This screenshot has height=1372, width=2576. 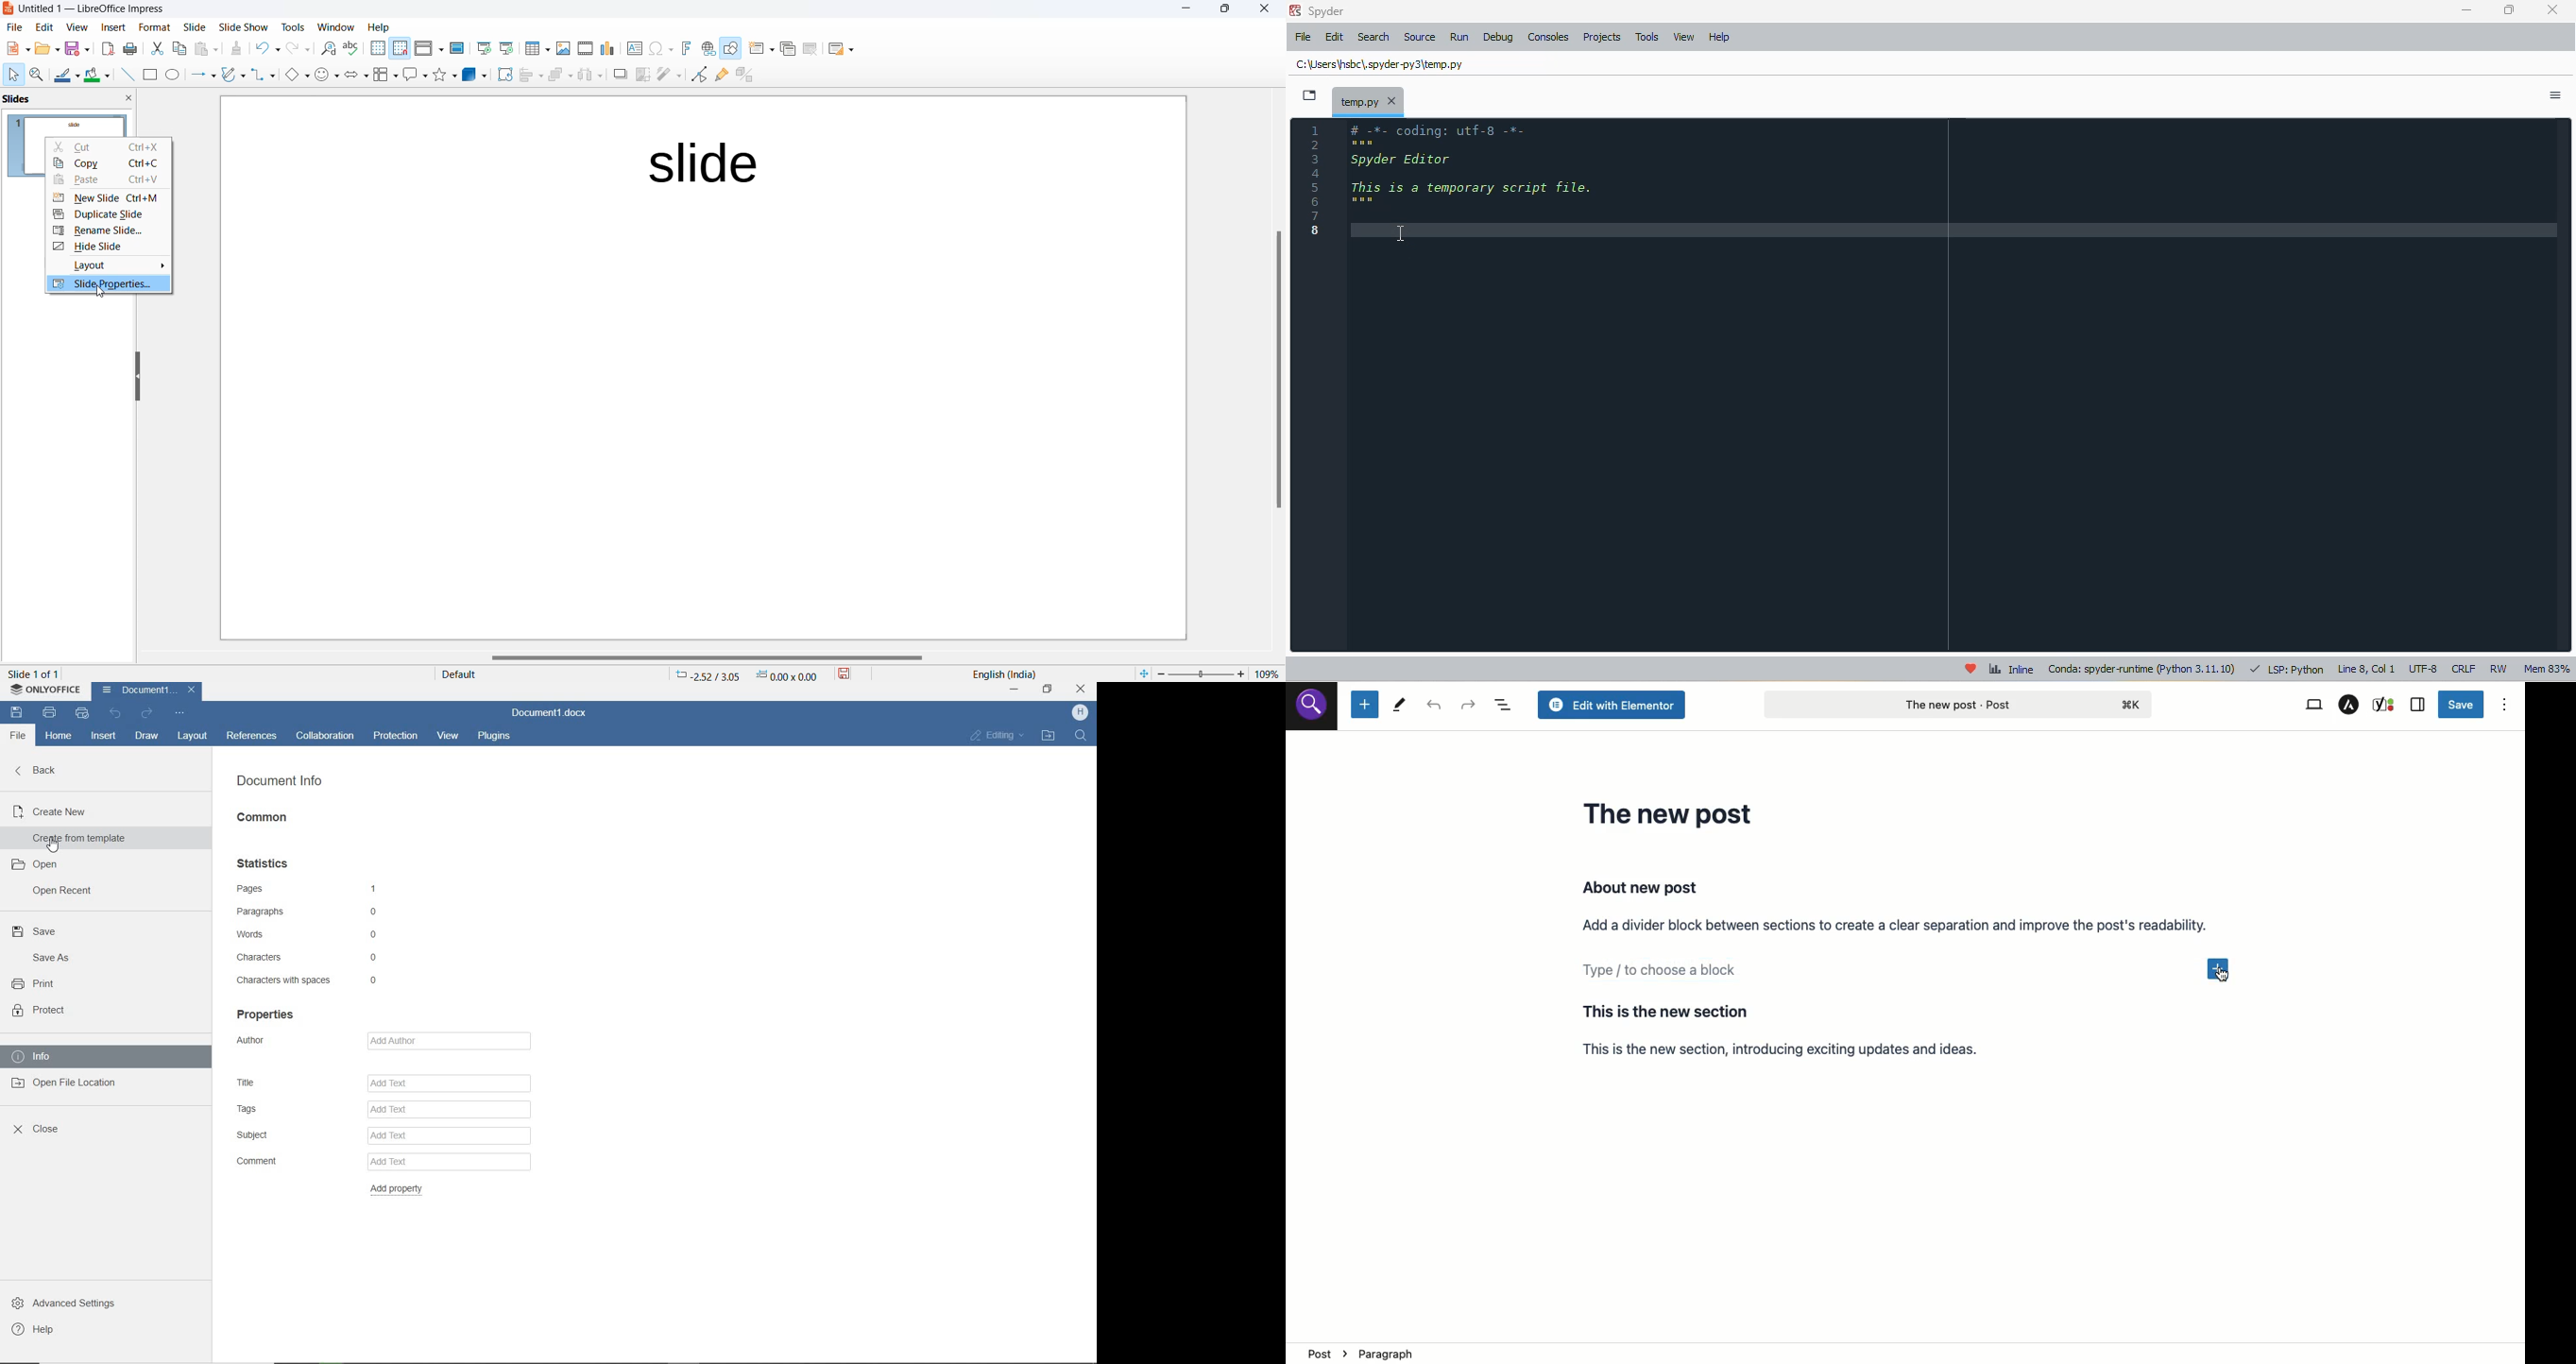 What do you see at coordinates (2468, 10) in the screenshot?
I see `minimize` at bounding box center [2468, 10].